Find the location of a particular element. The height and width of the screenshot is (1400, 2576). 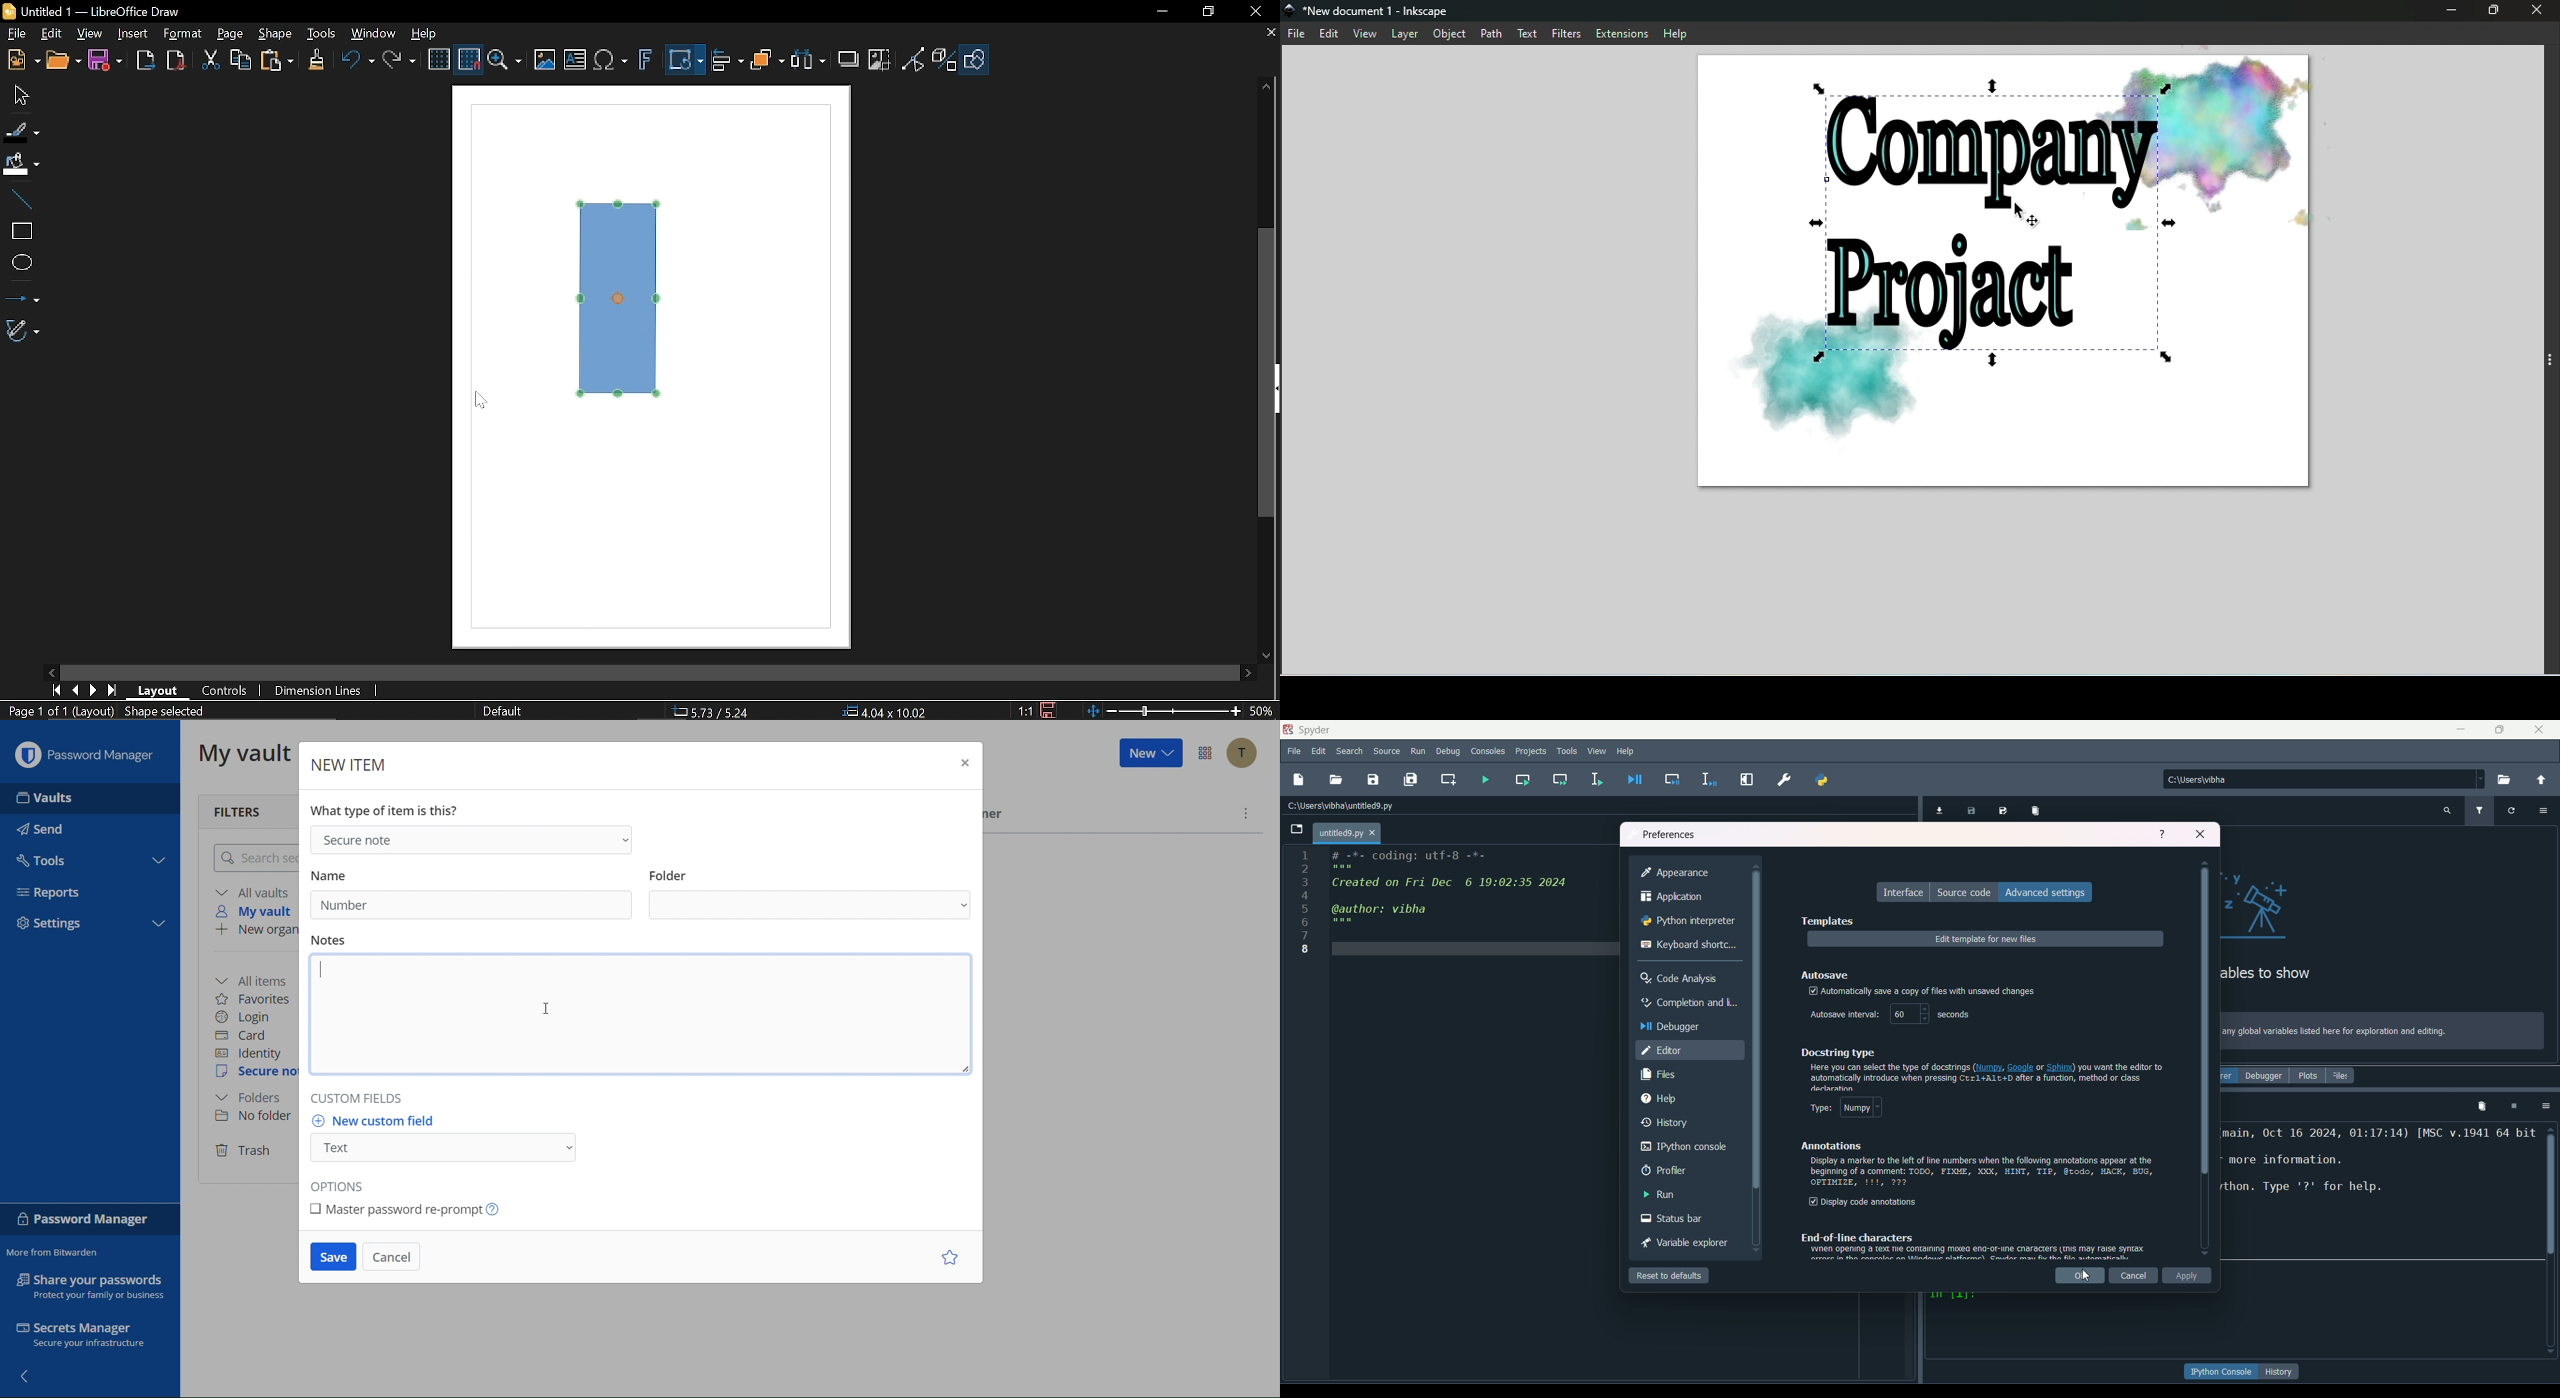

text is located at coordinates (2379, 1192).